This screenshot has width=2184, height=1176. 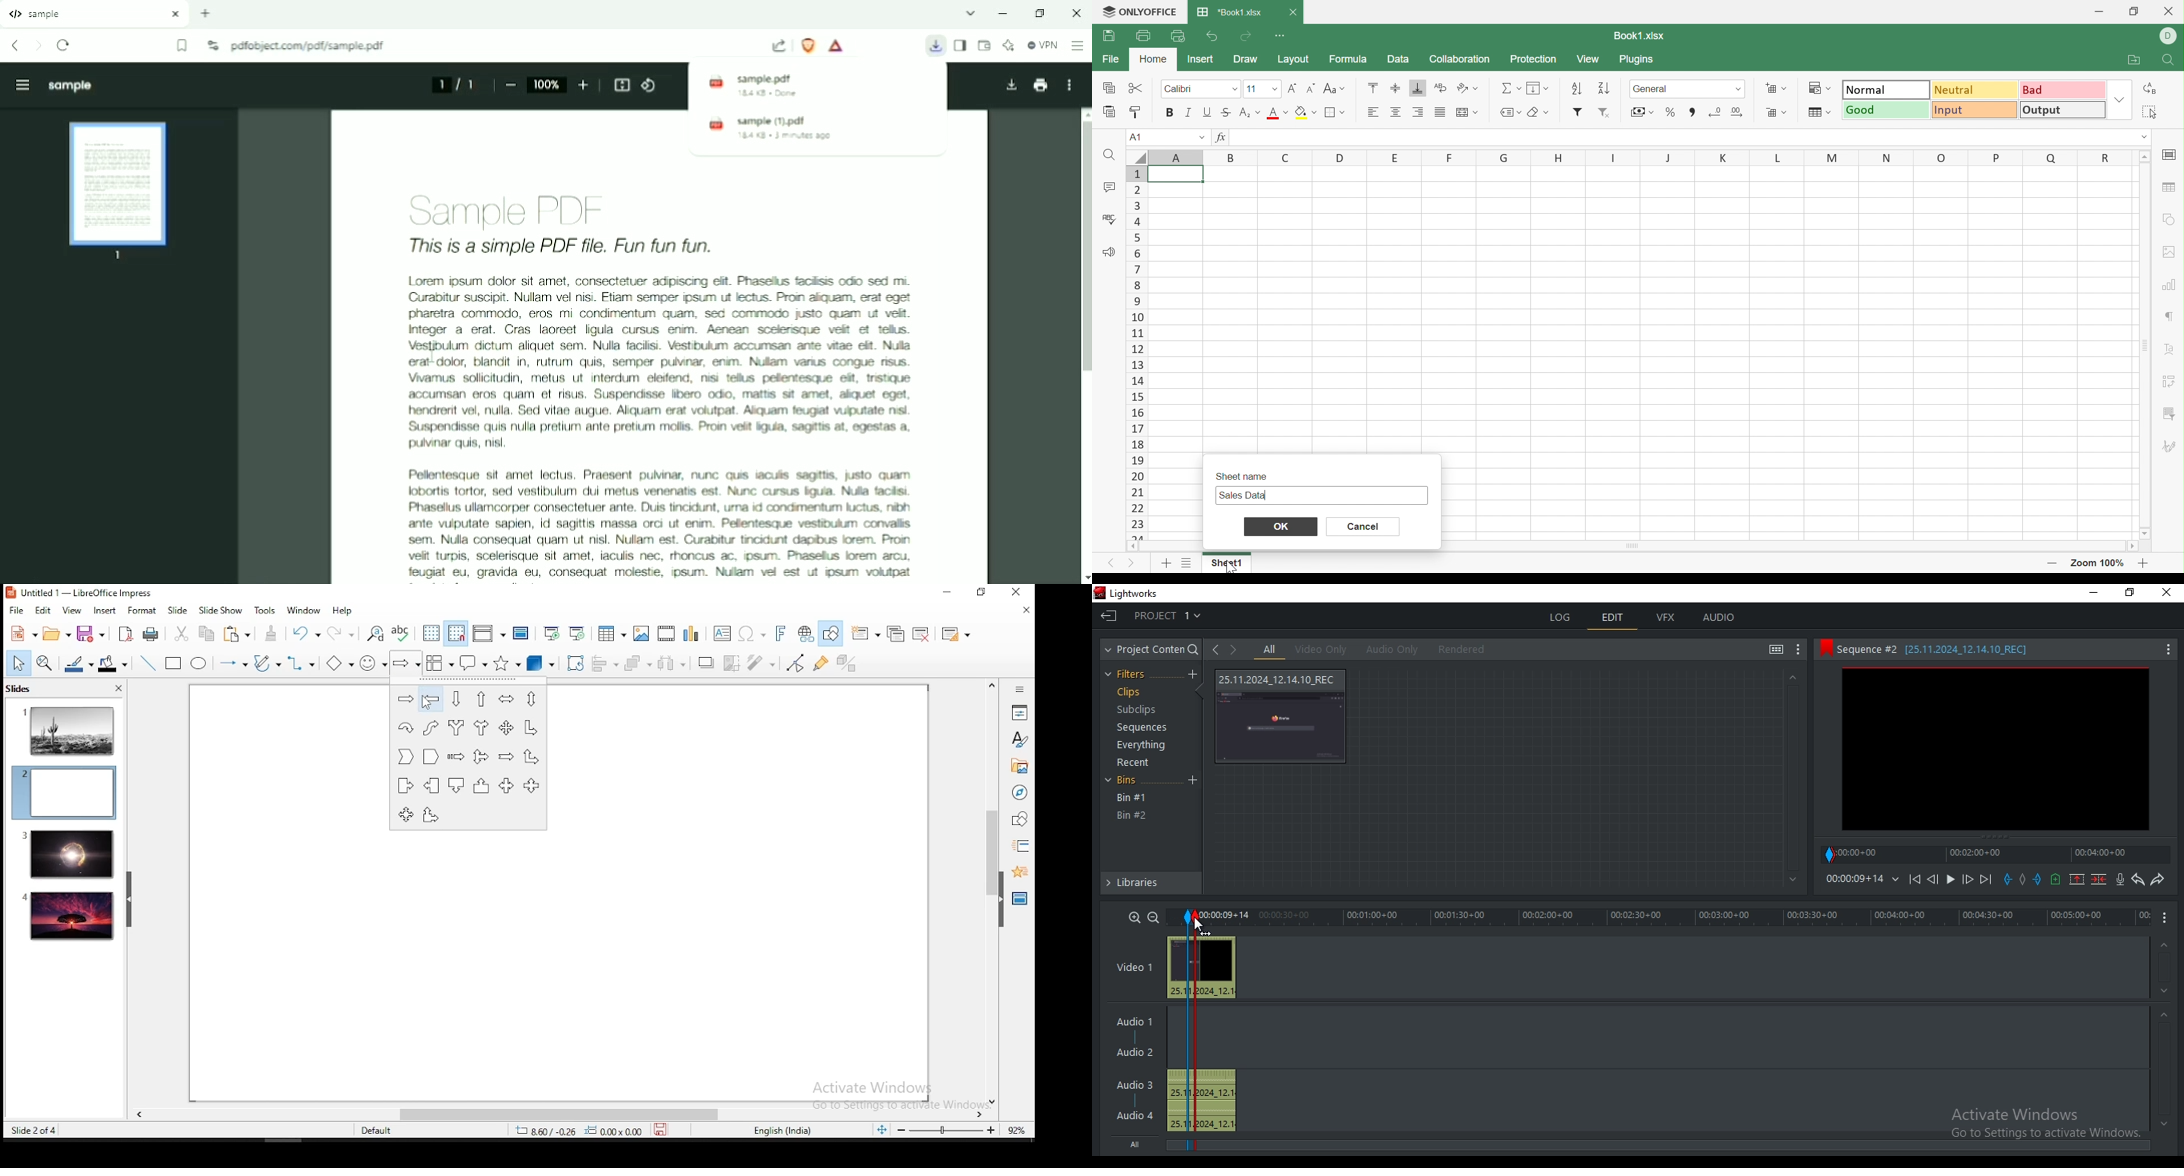 I want to click on slide, so click(x=69, y=917).